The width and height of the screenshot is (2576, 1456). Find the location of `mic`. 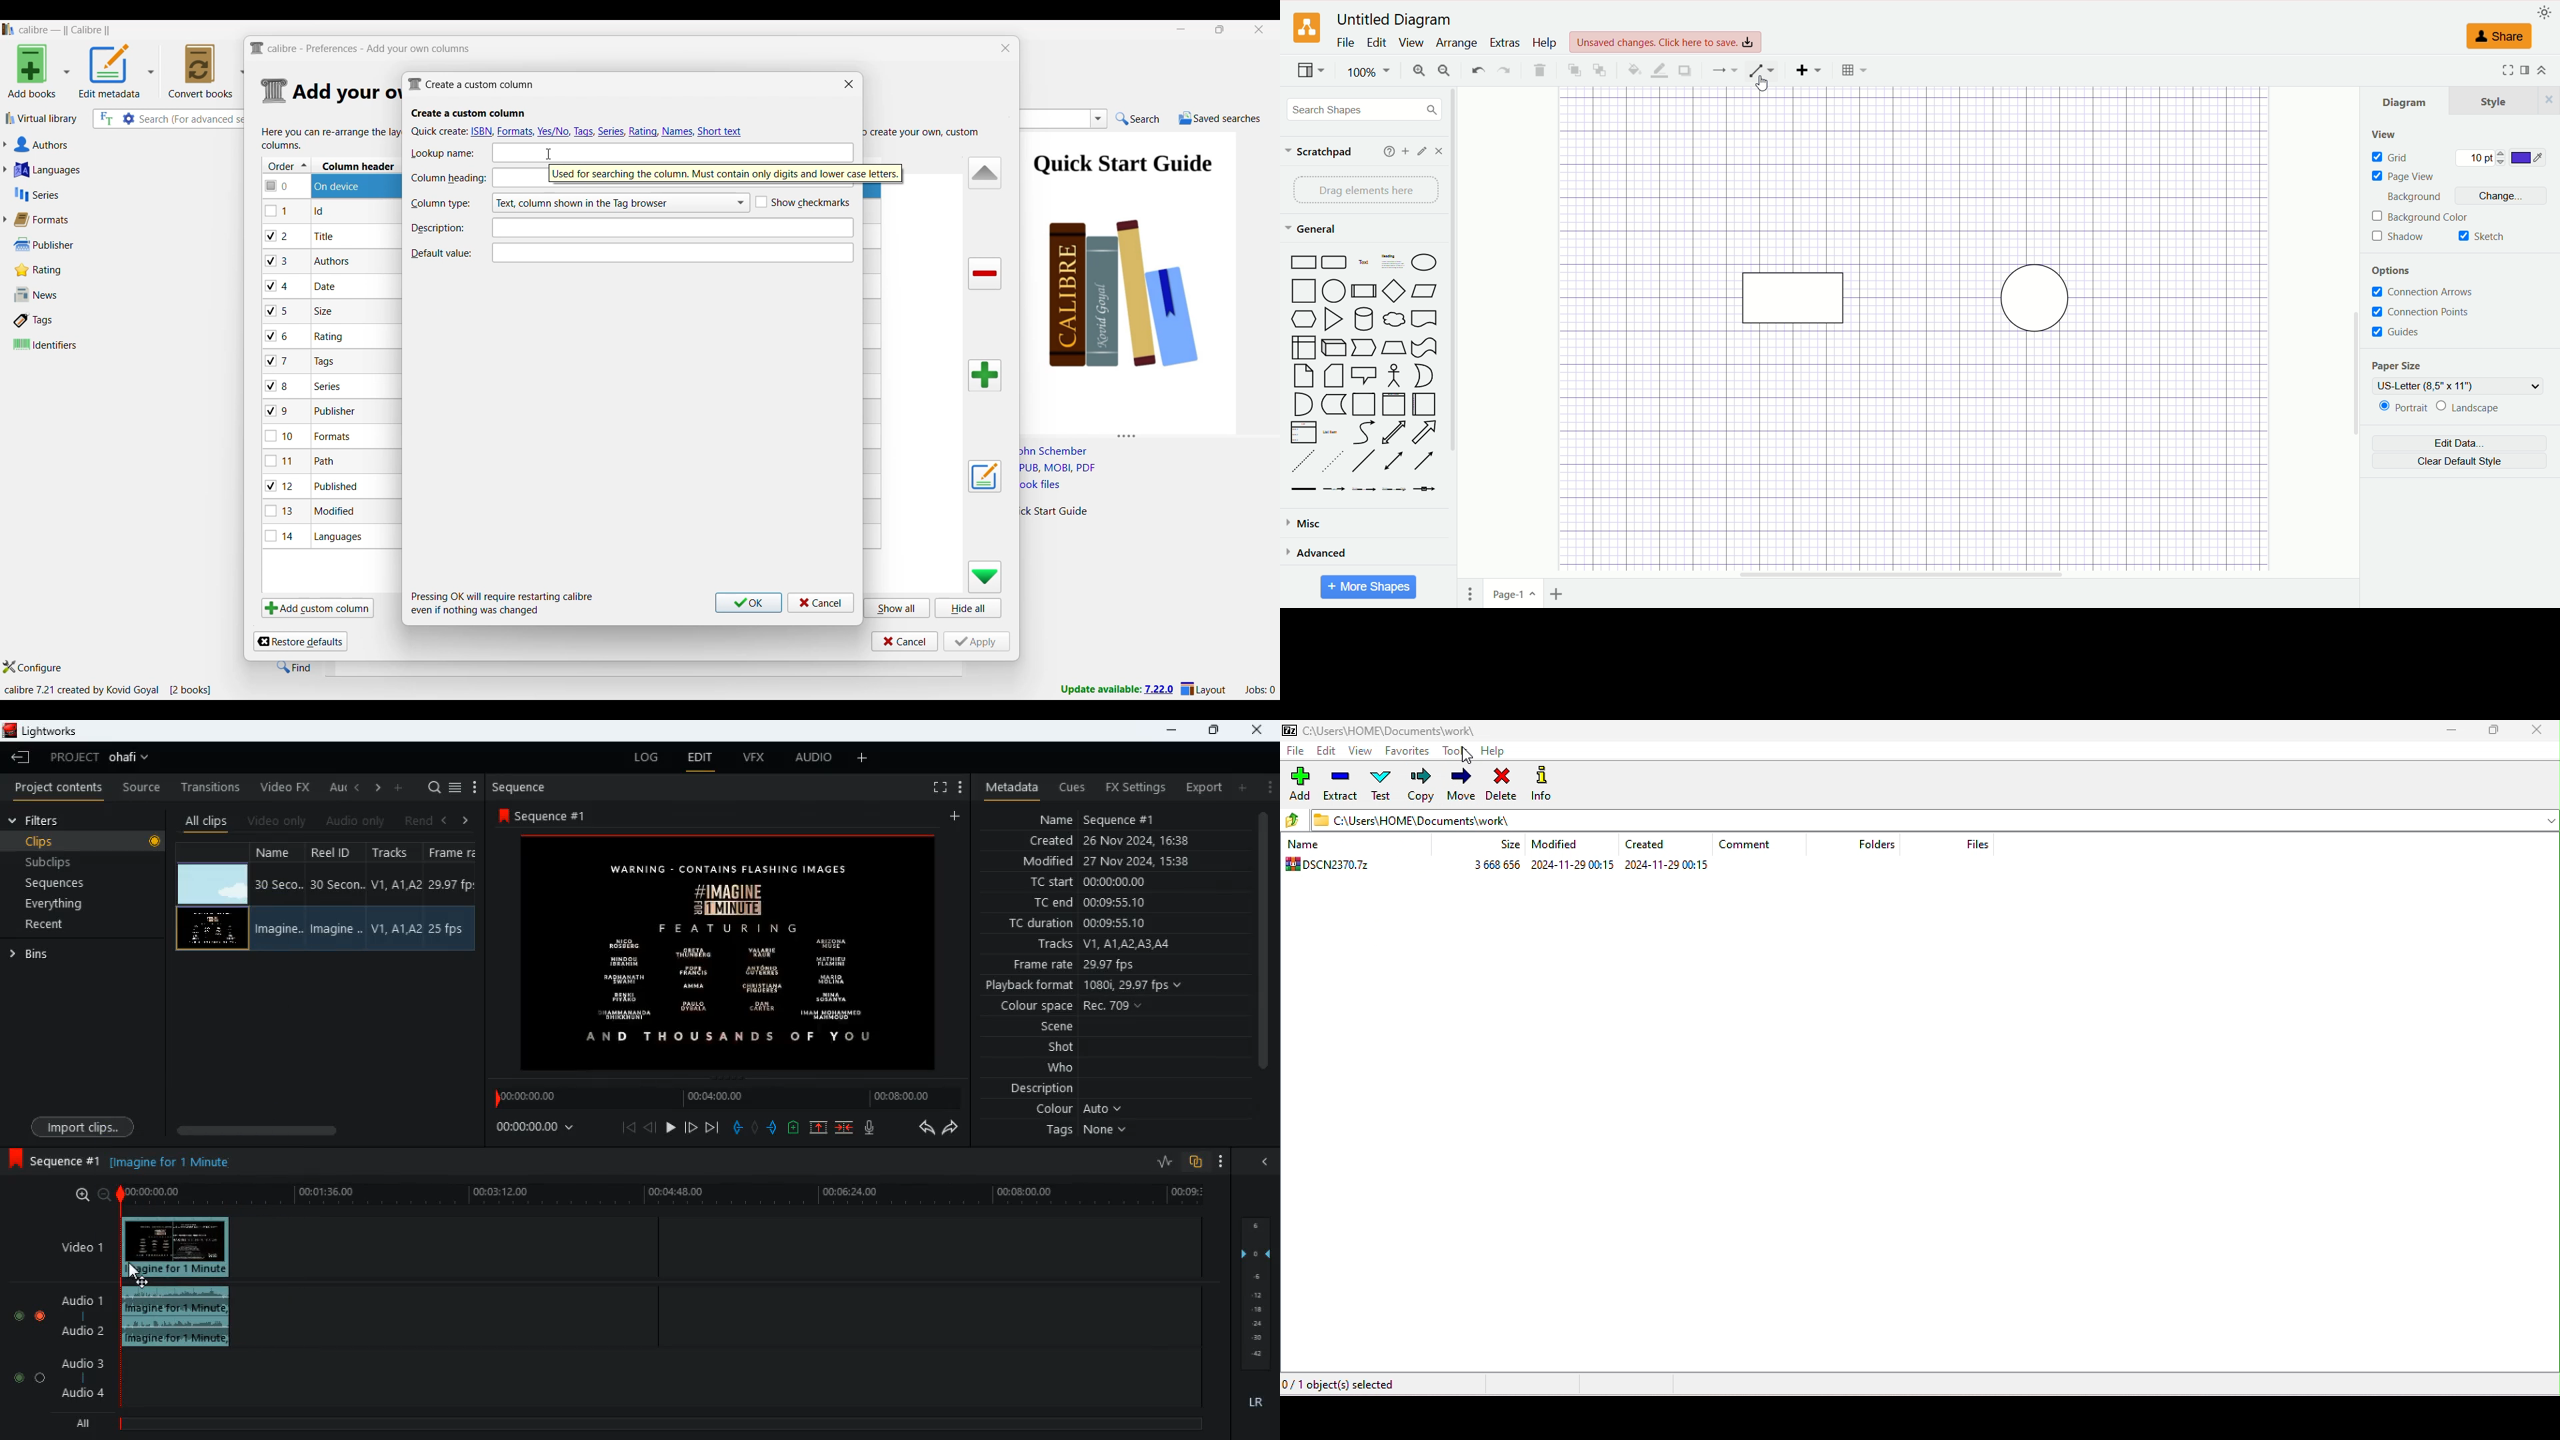

mic is located at coordinates (874, 1129).